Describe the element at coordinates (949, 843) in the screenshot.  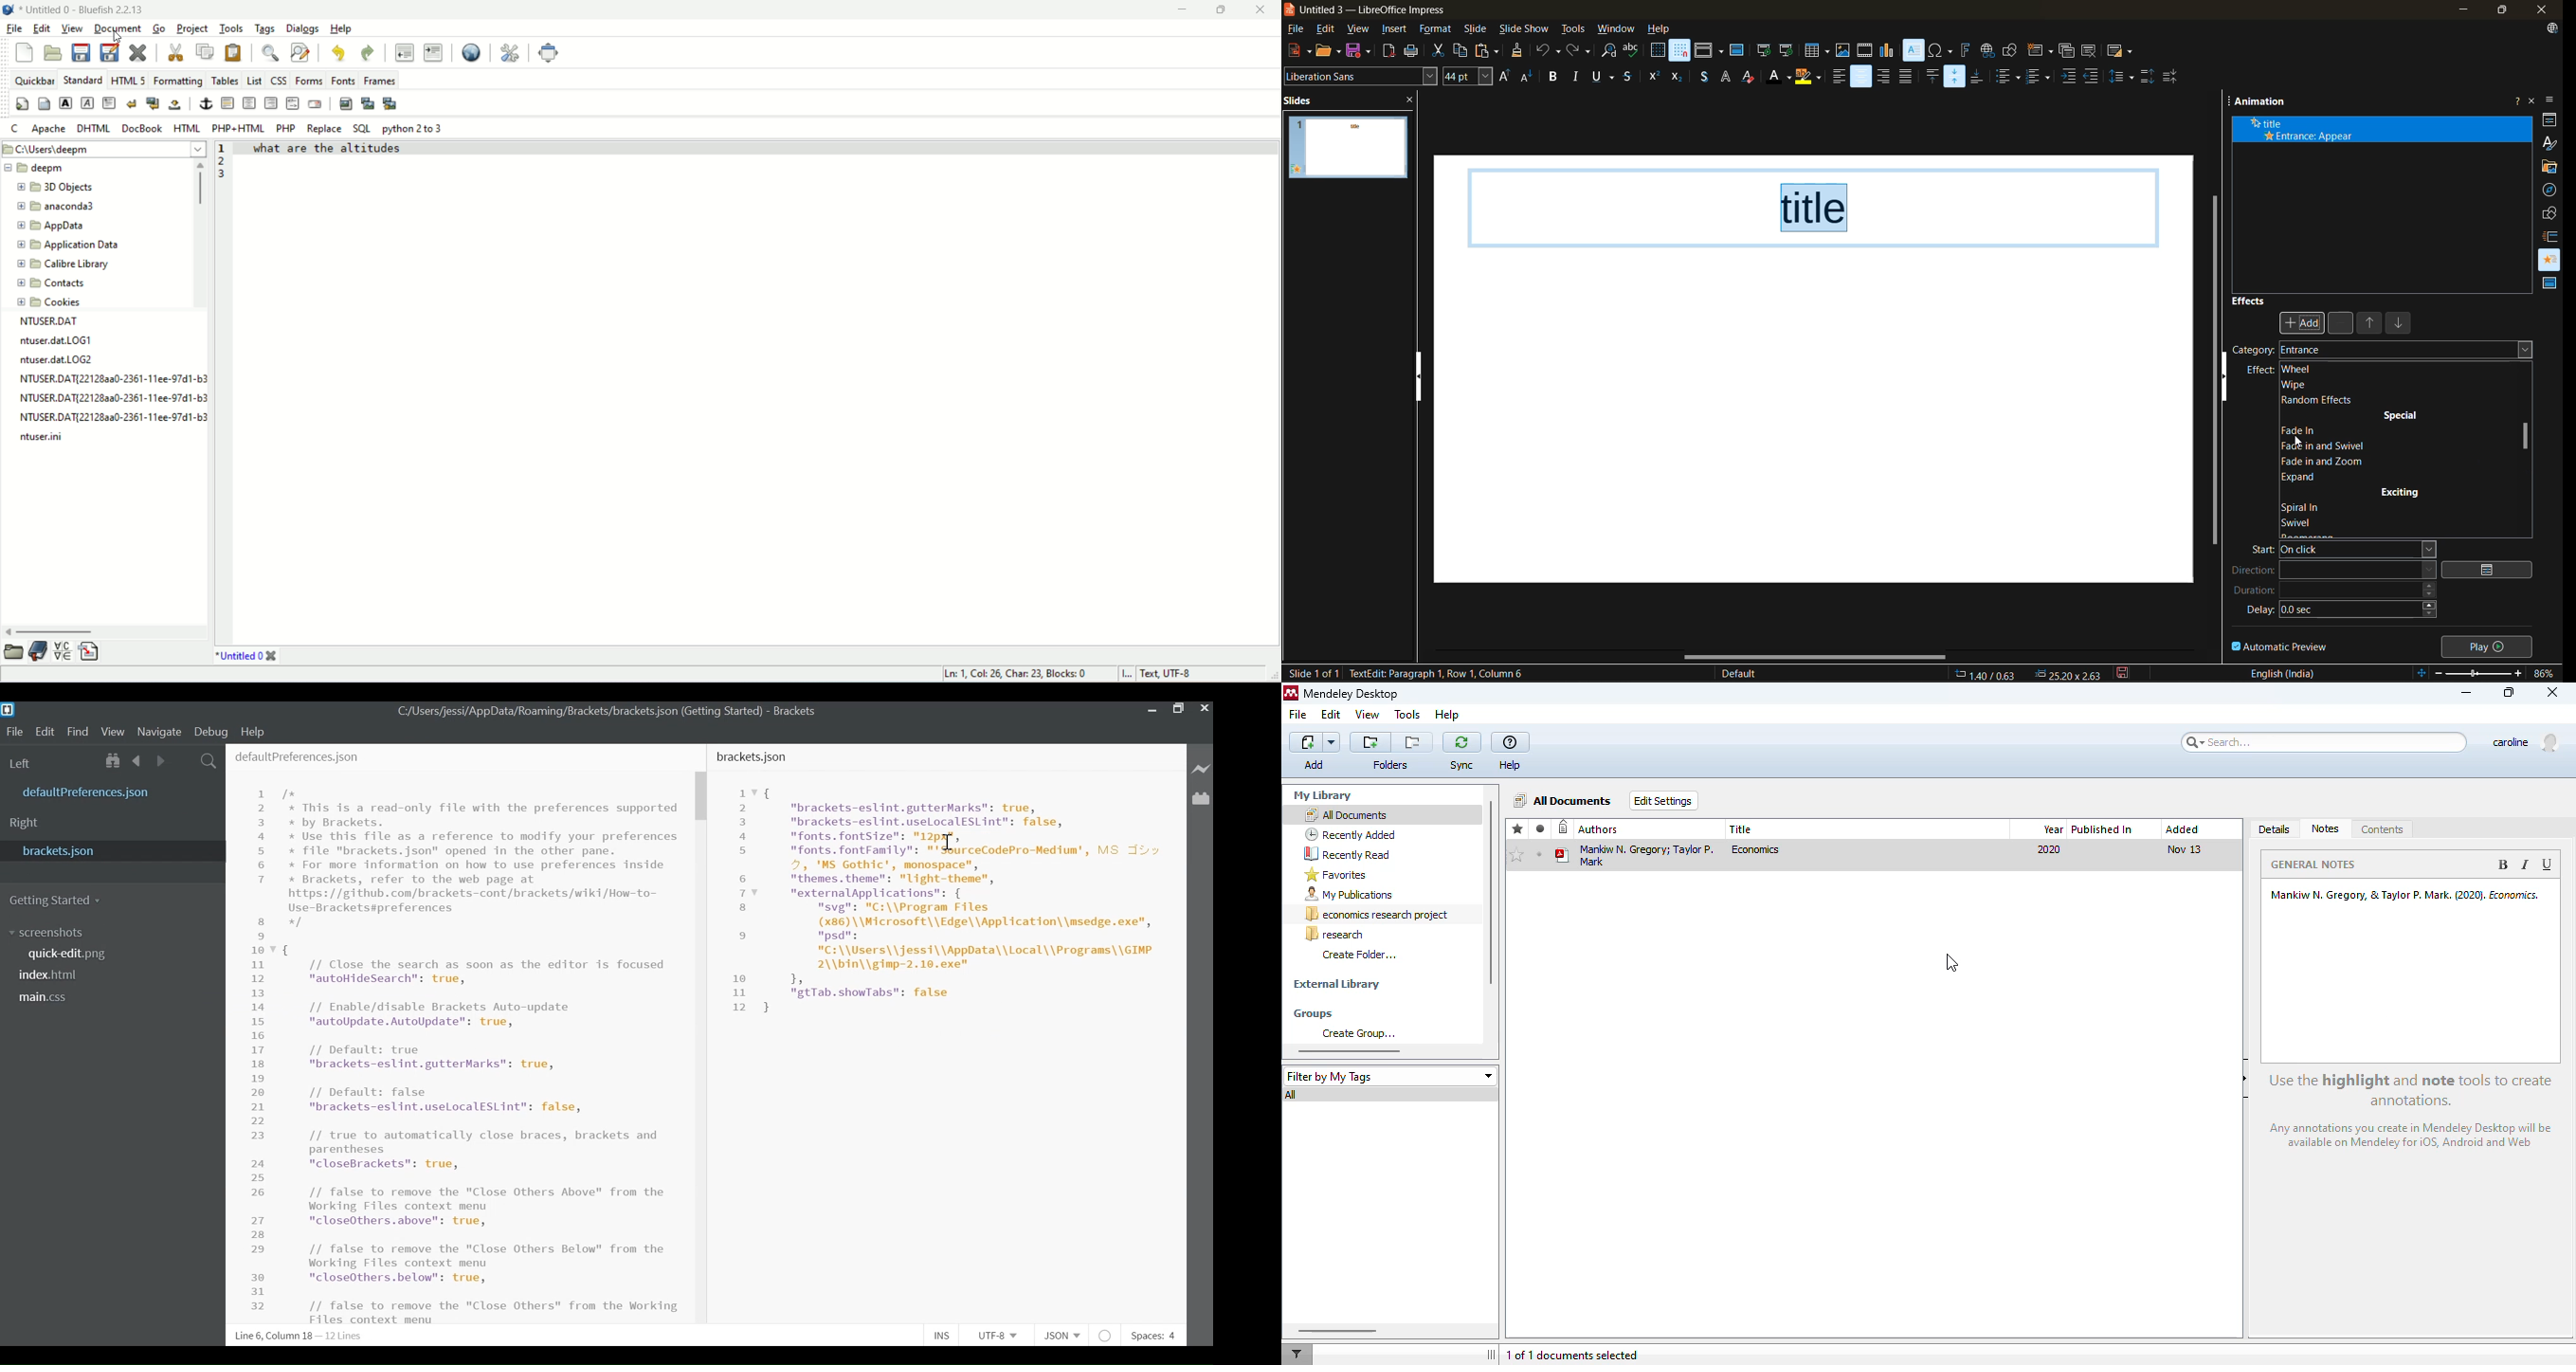
I see `cursor` at that location.